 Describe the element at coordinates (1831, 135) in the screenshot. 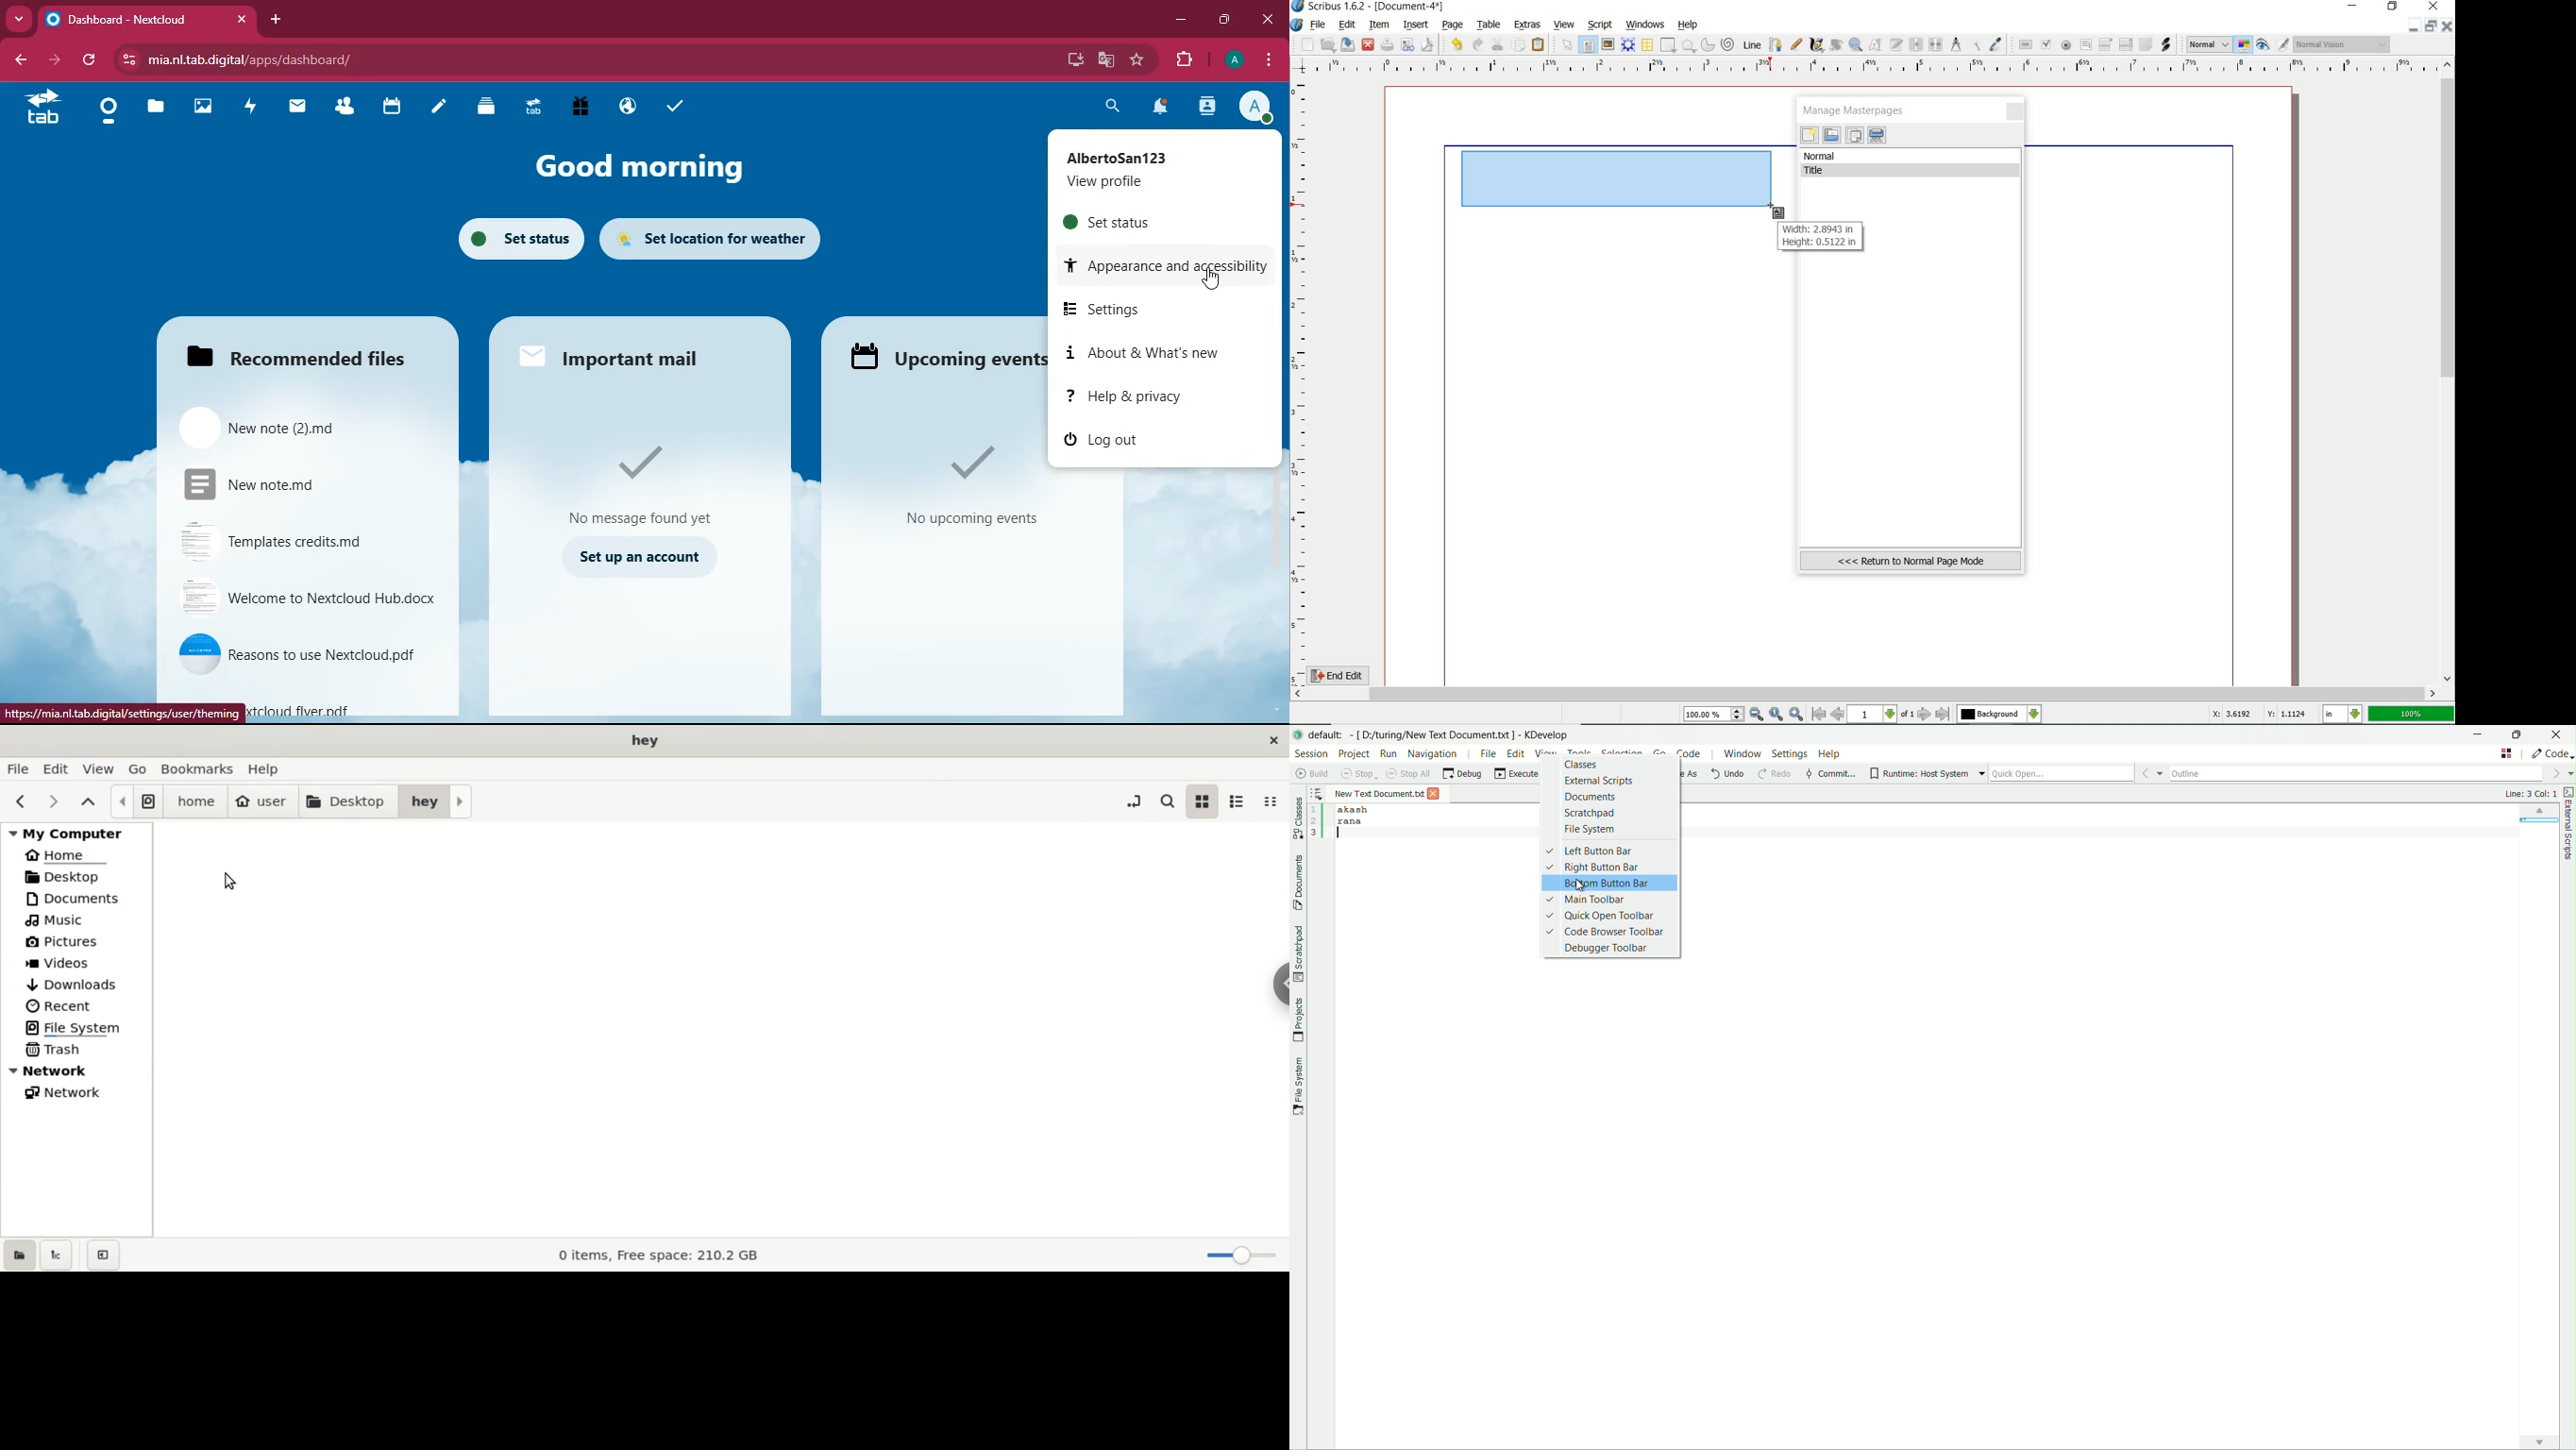

I see `import masterpages` at that location.